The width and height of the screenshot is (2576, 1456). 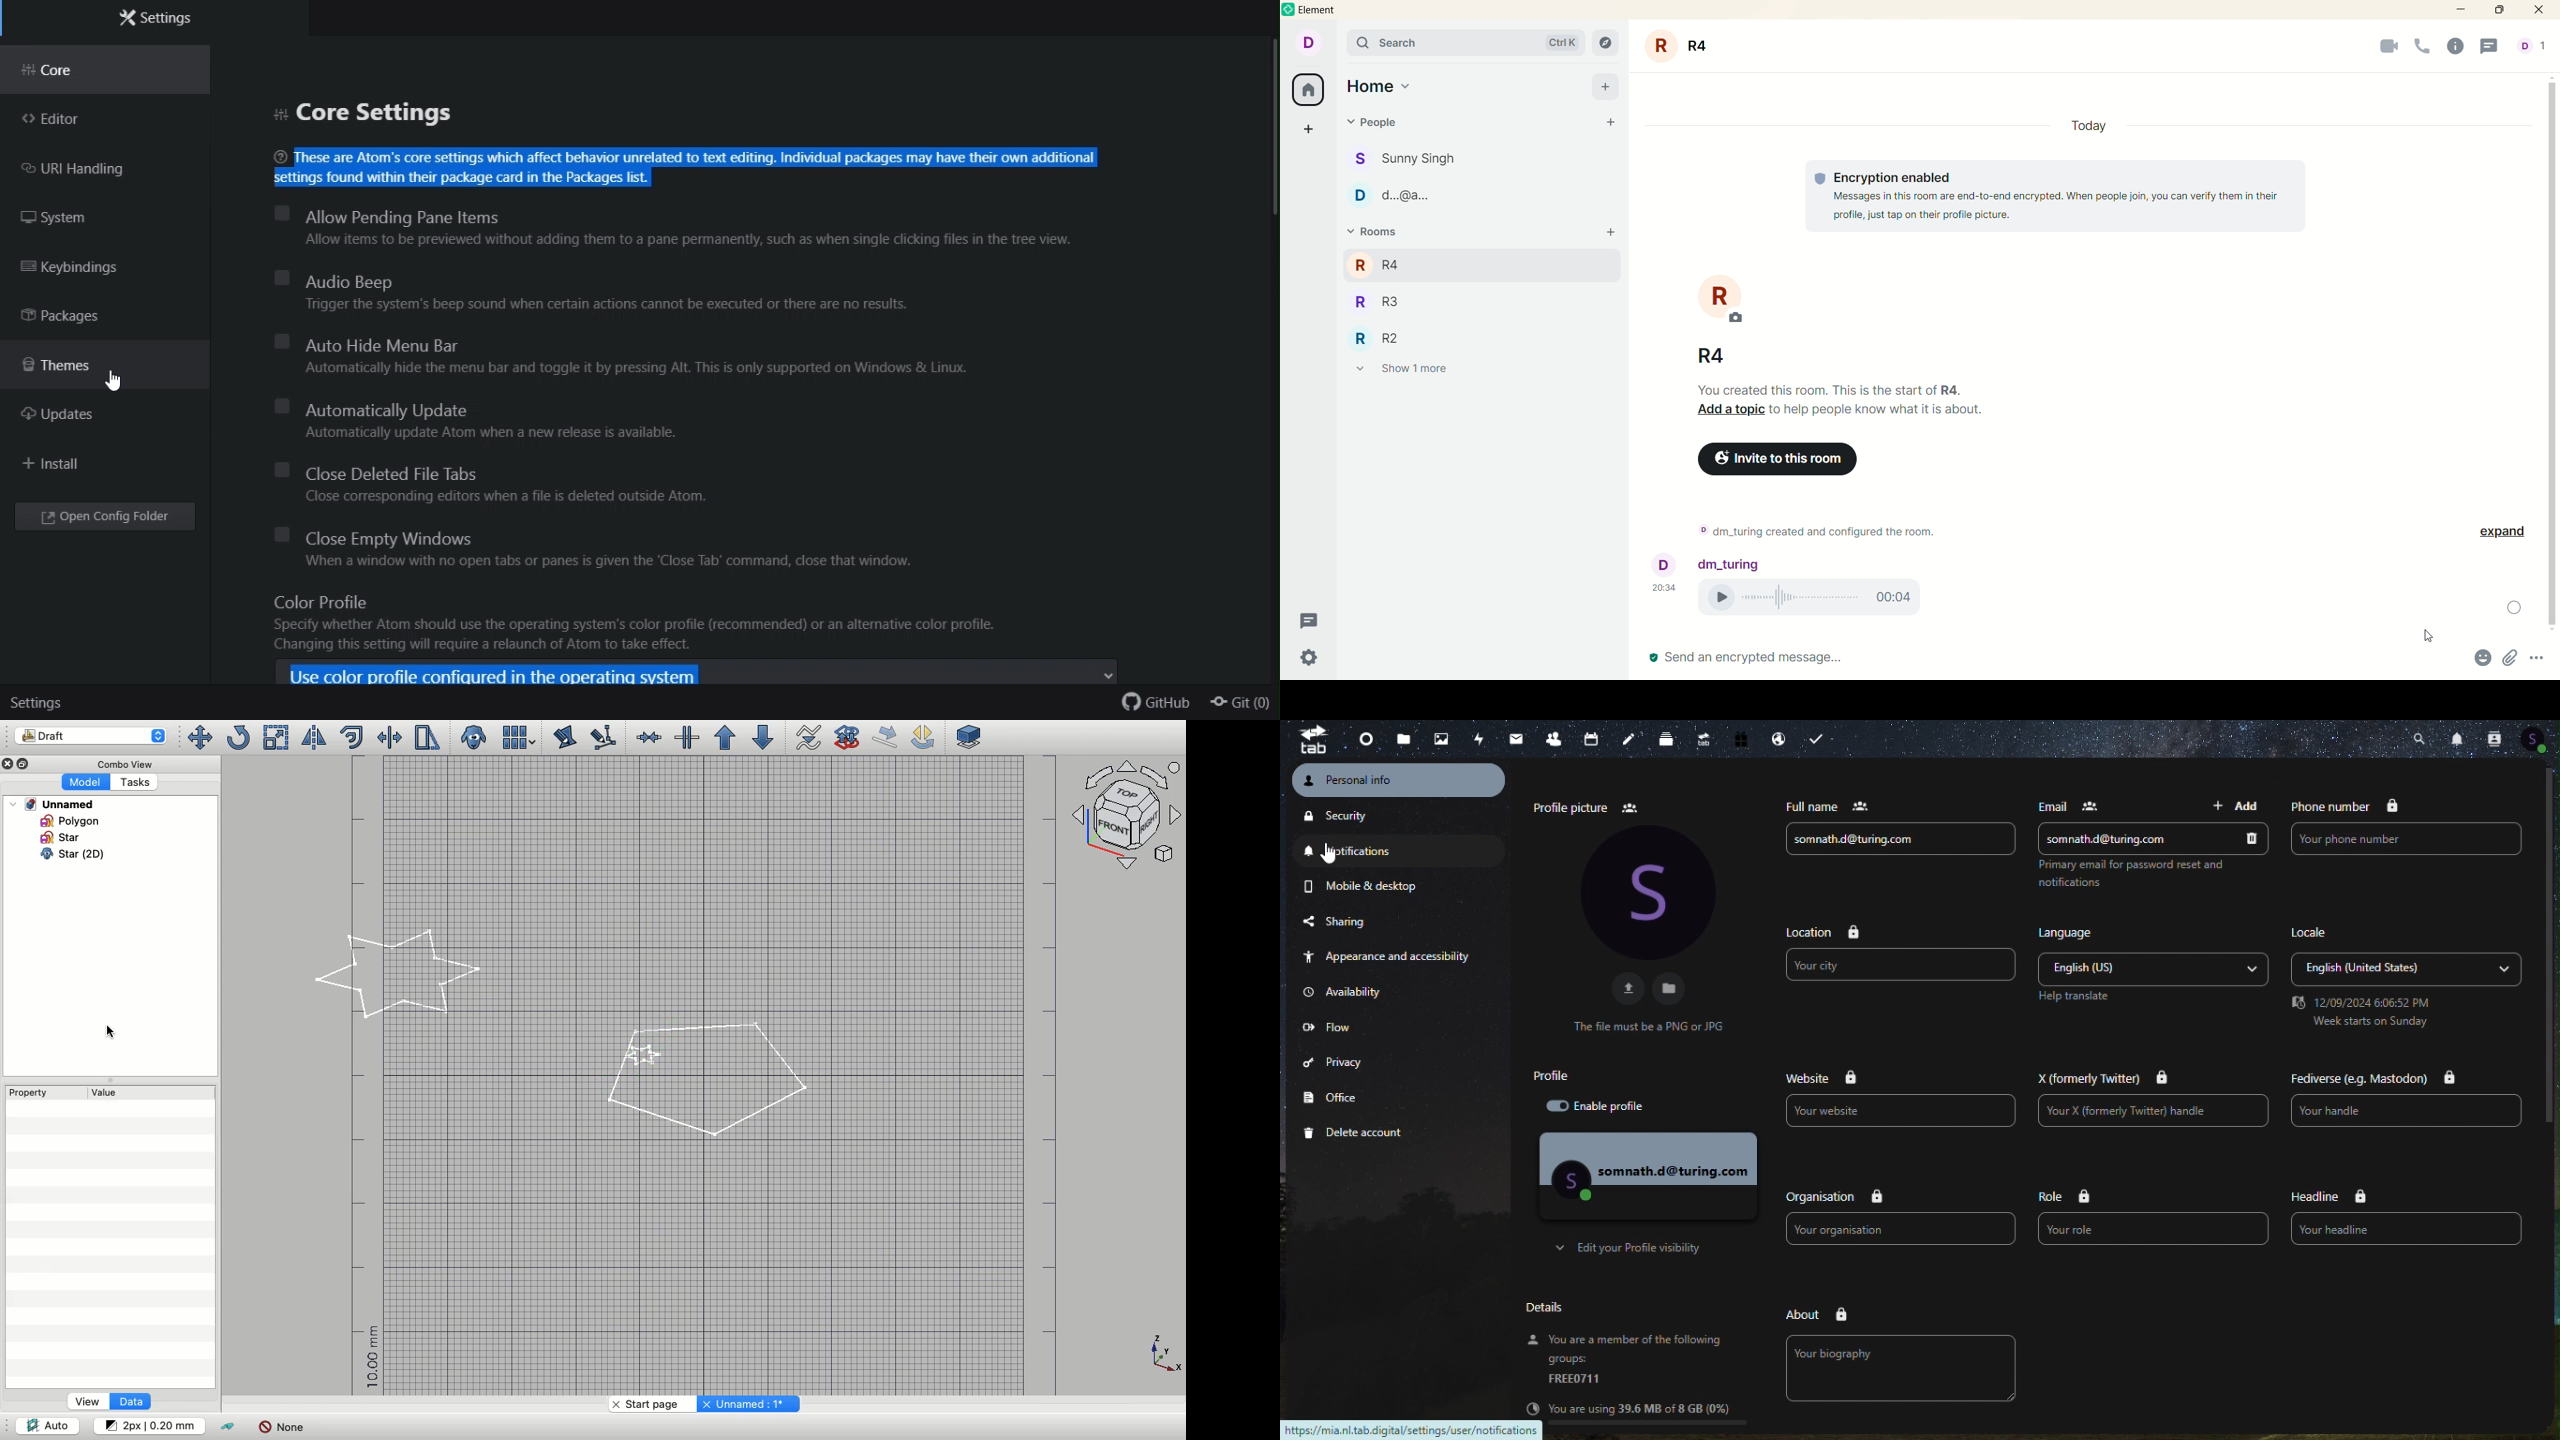 I want to click on minimize, so click(x=2459, y=11).